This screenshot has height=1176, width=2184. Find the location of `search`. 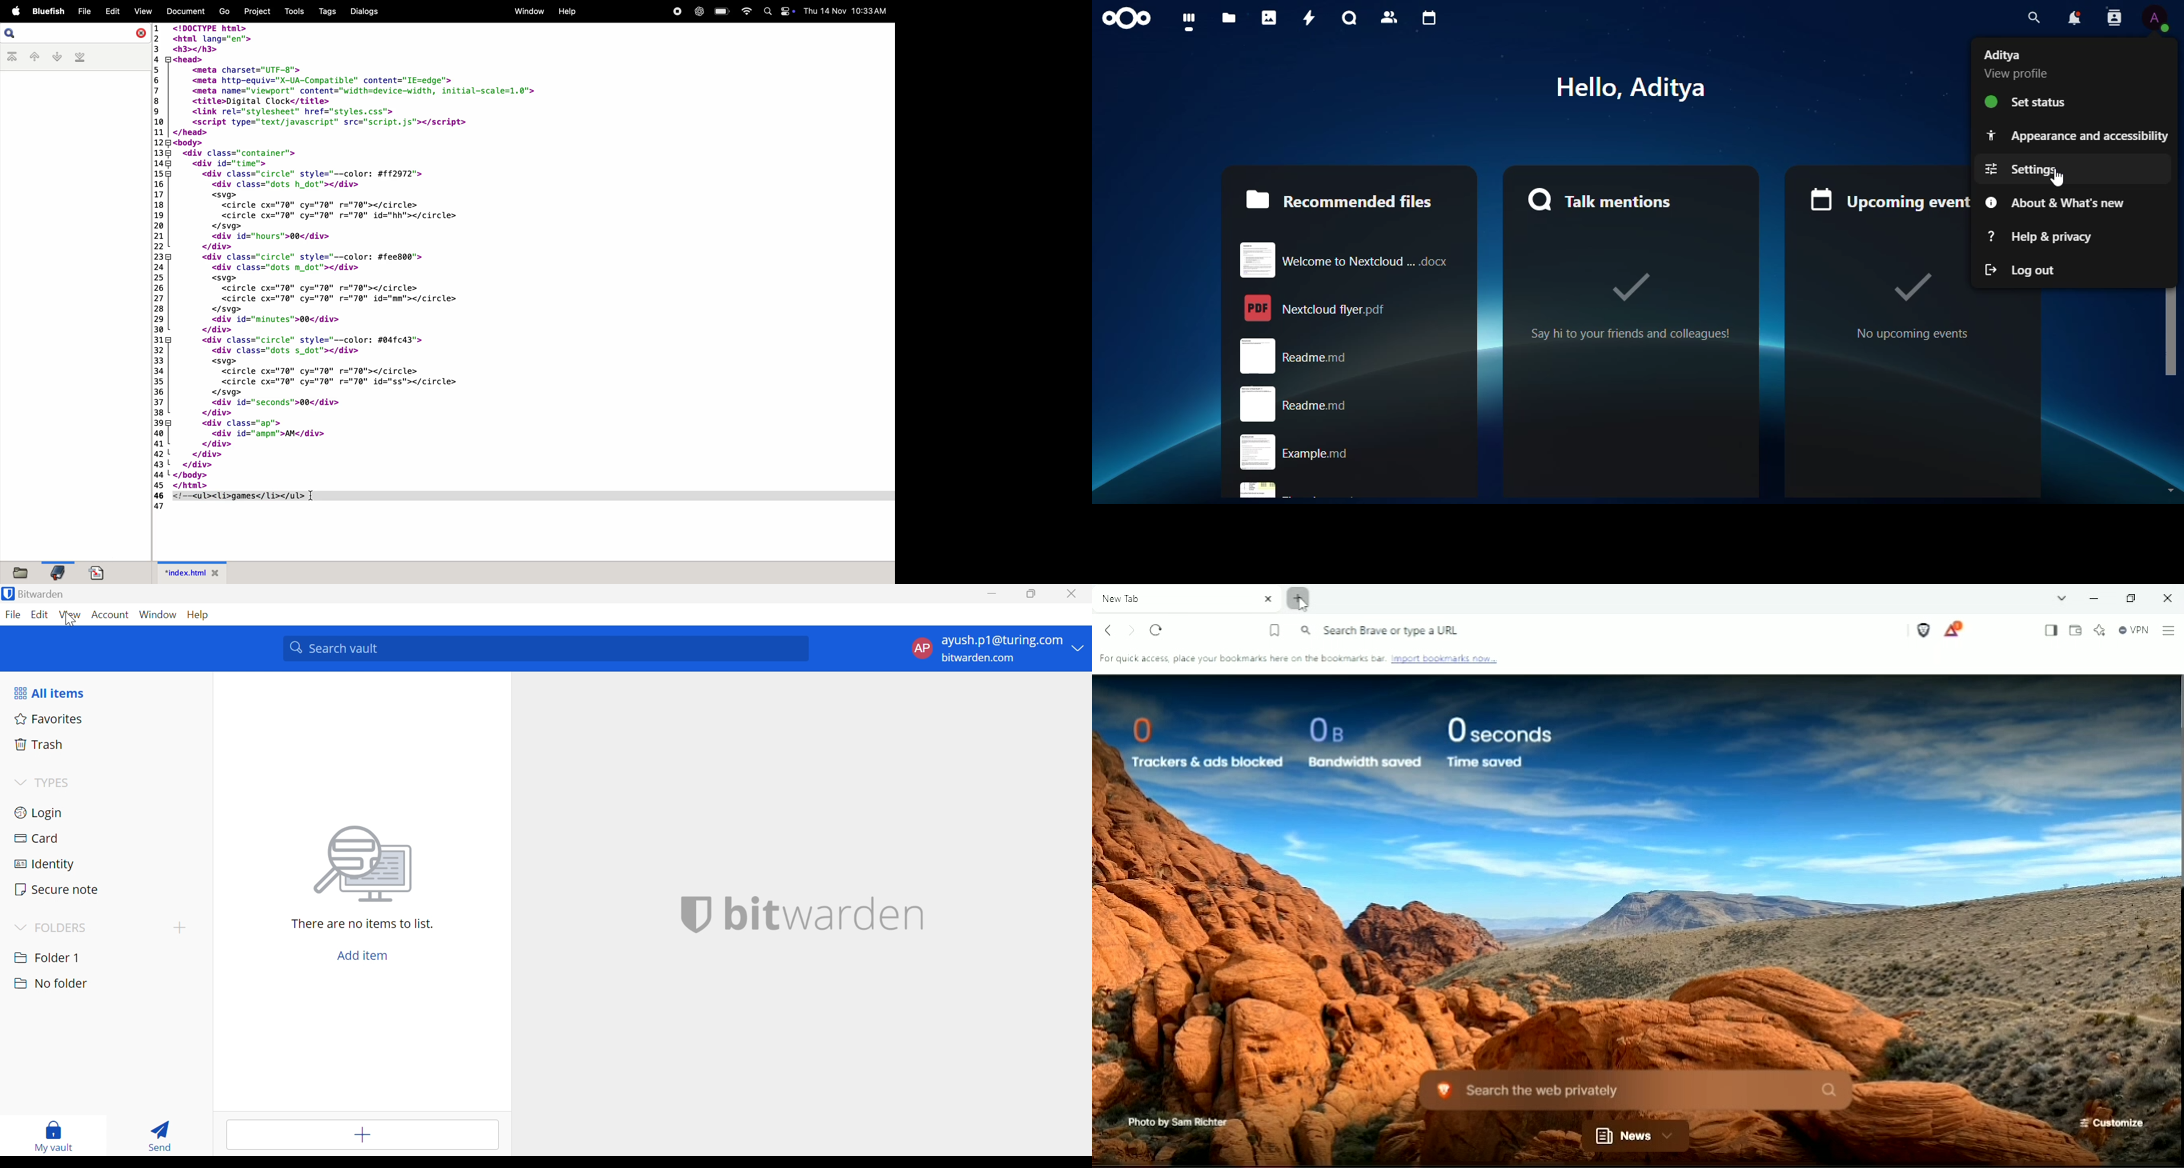

search is located at coordinates (2029, 18).